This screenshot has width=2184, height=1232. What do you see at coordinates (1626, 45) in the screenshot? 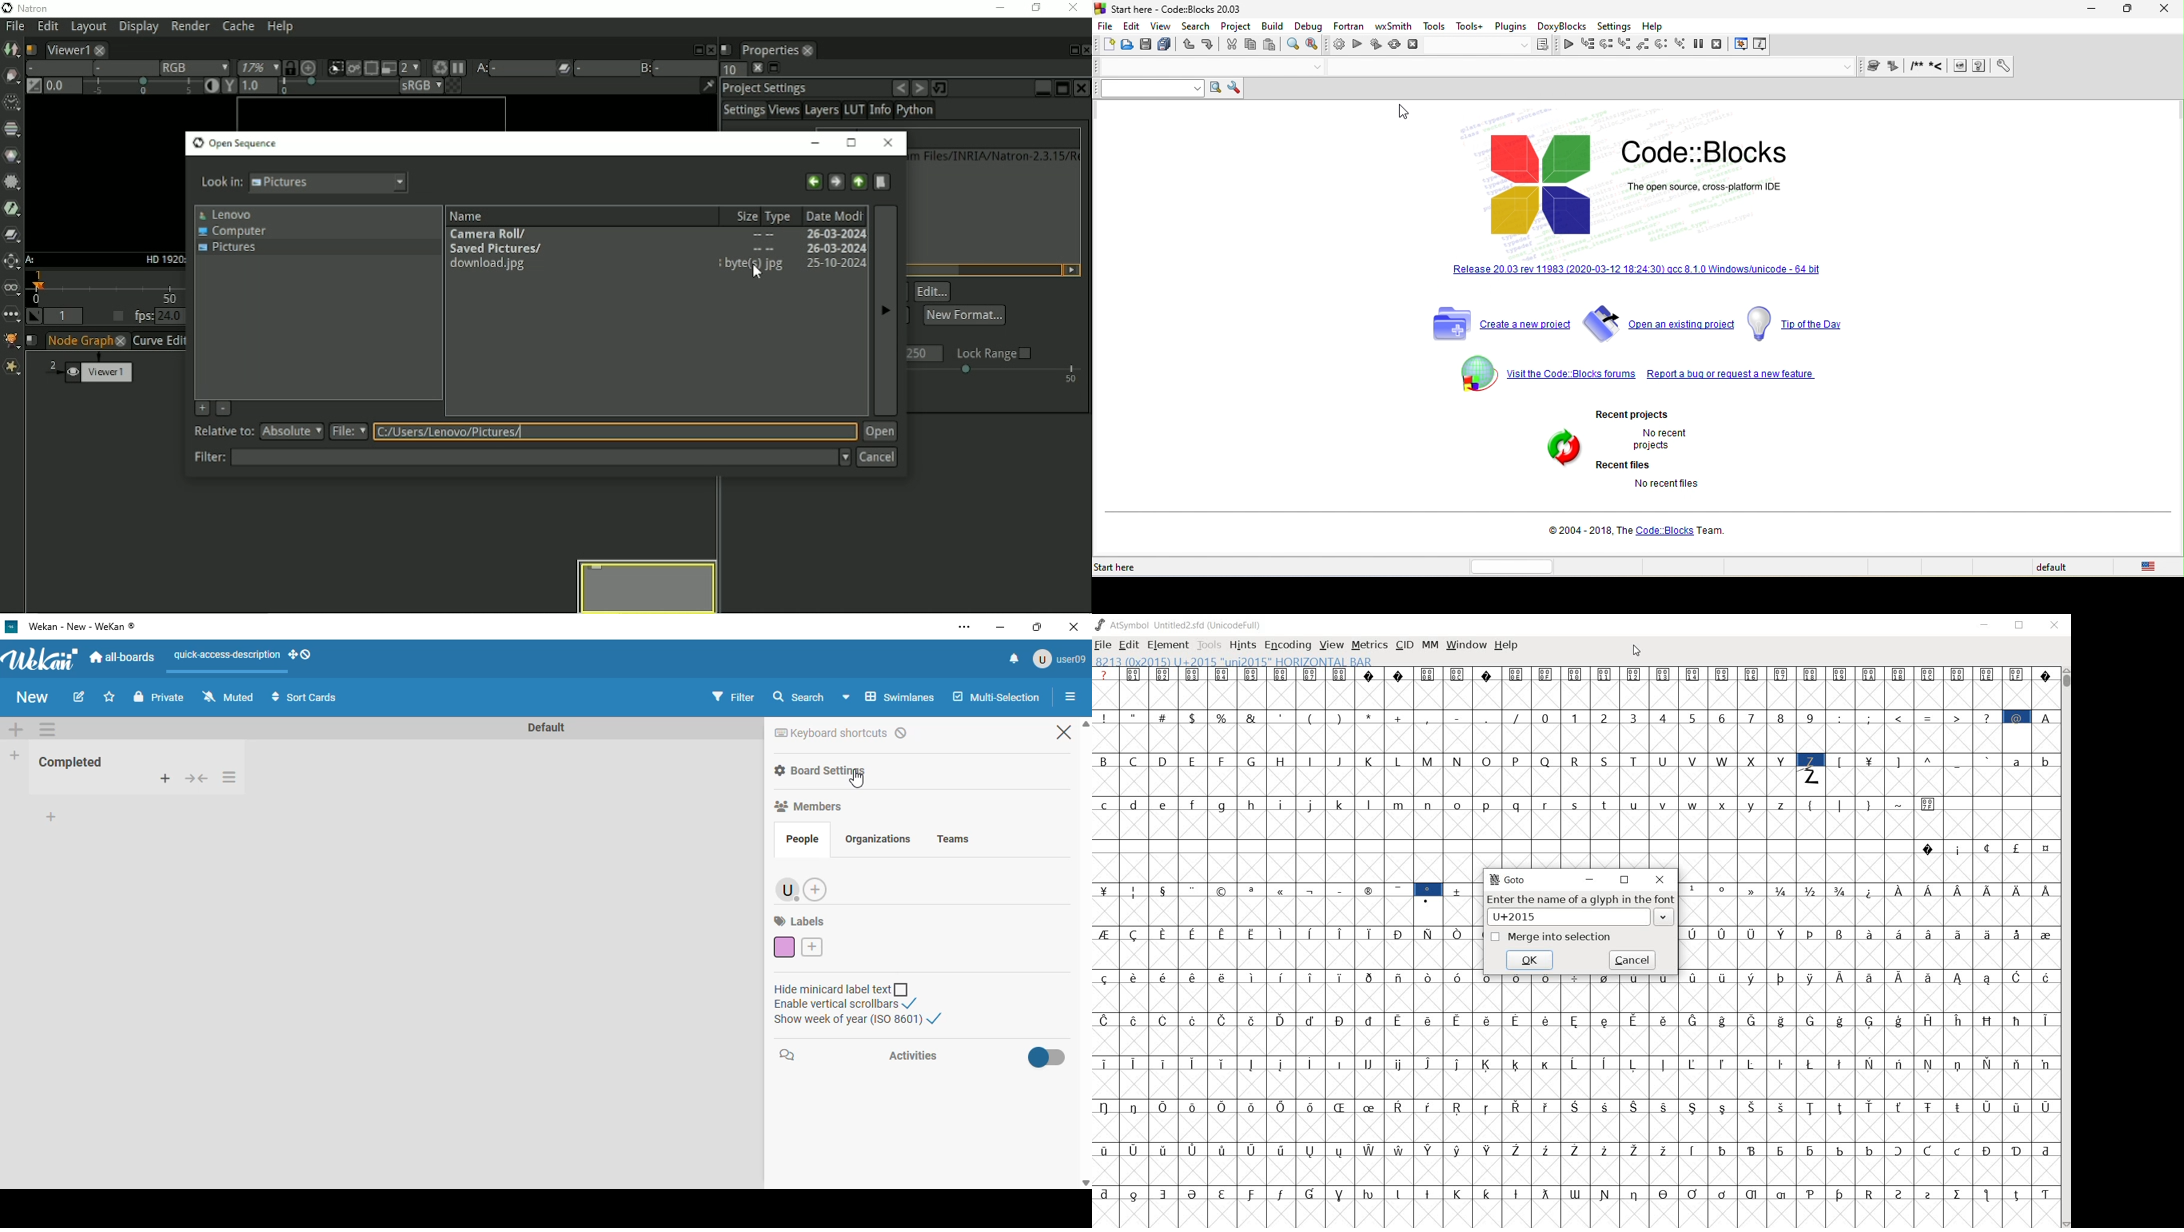
I see `step into` at bounding box center [1626, 45].